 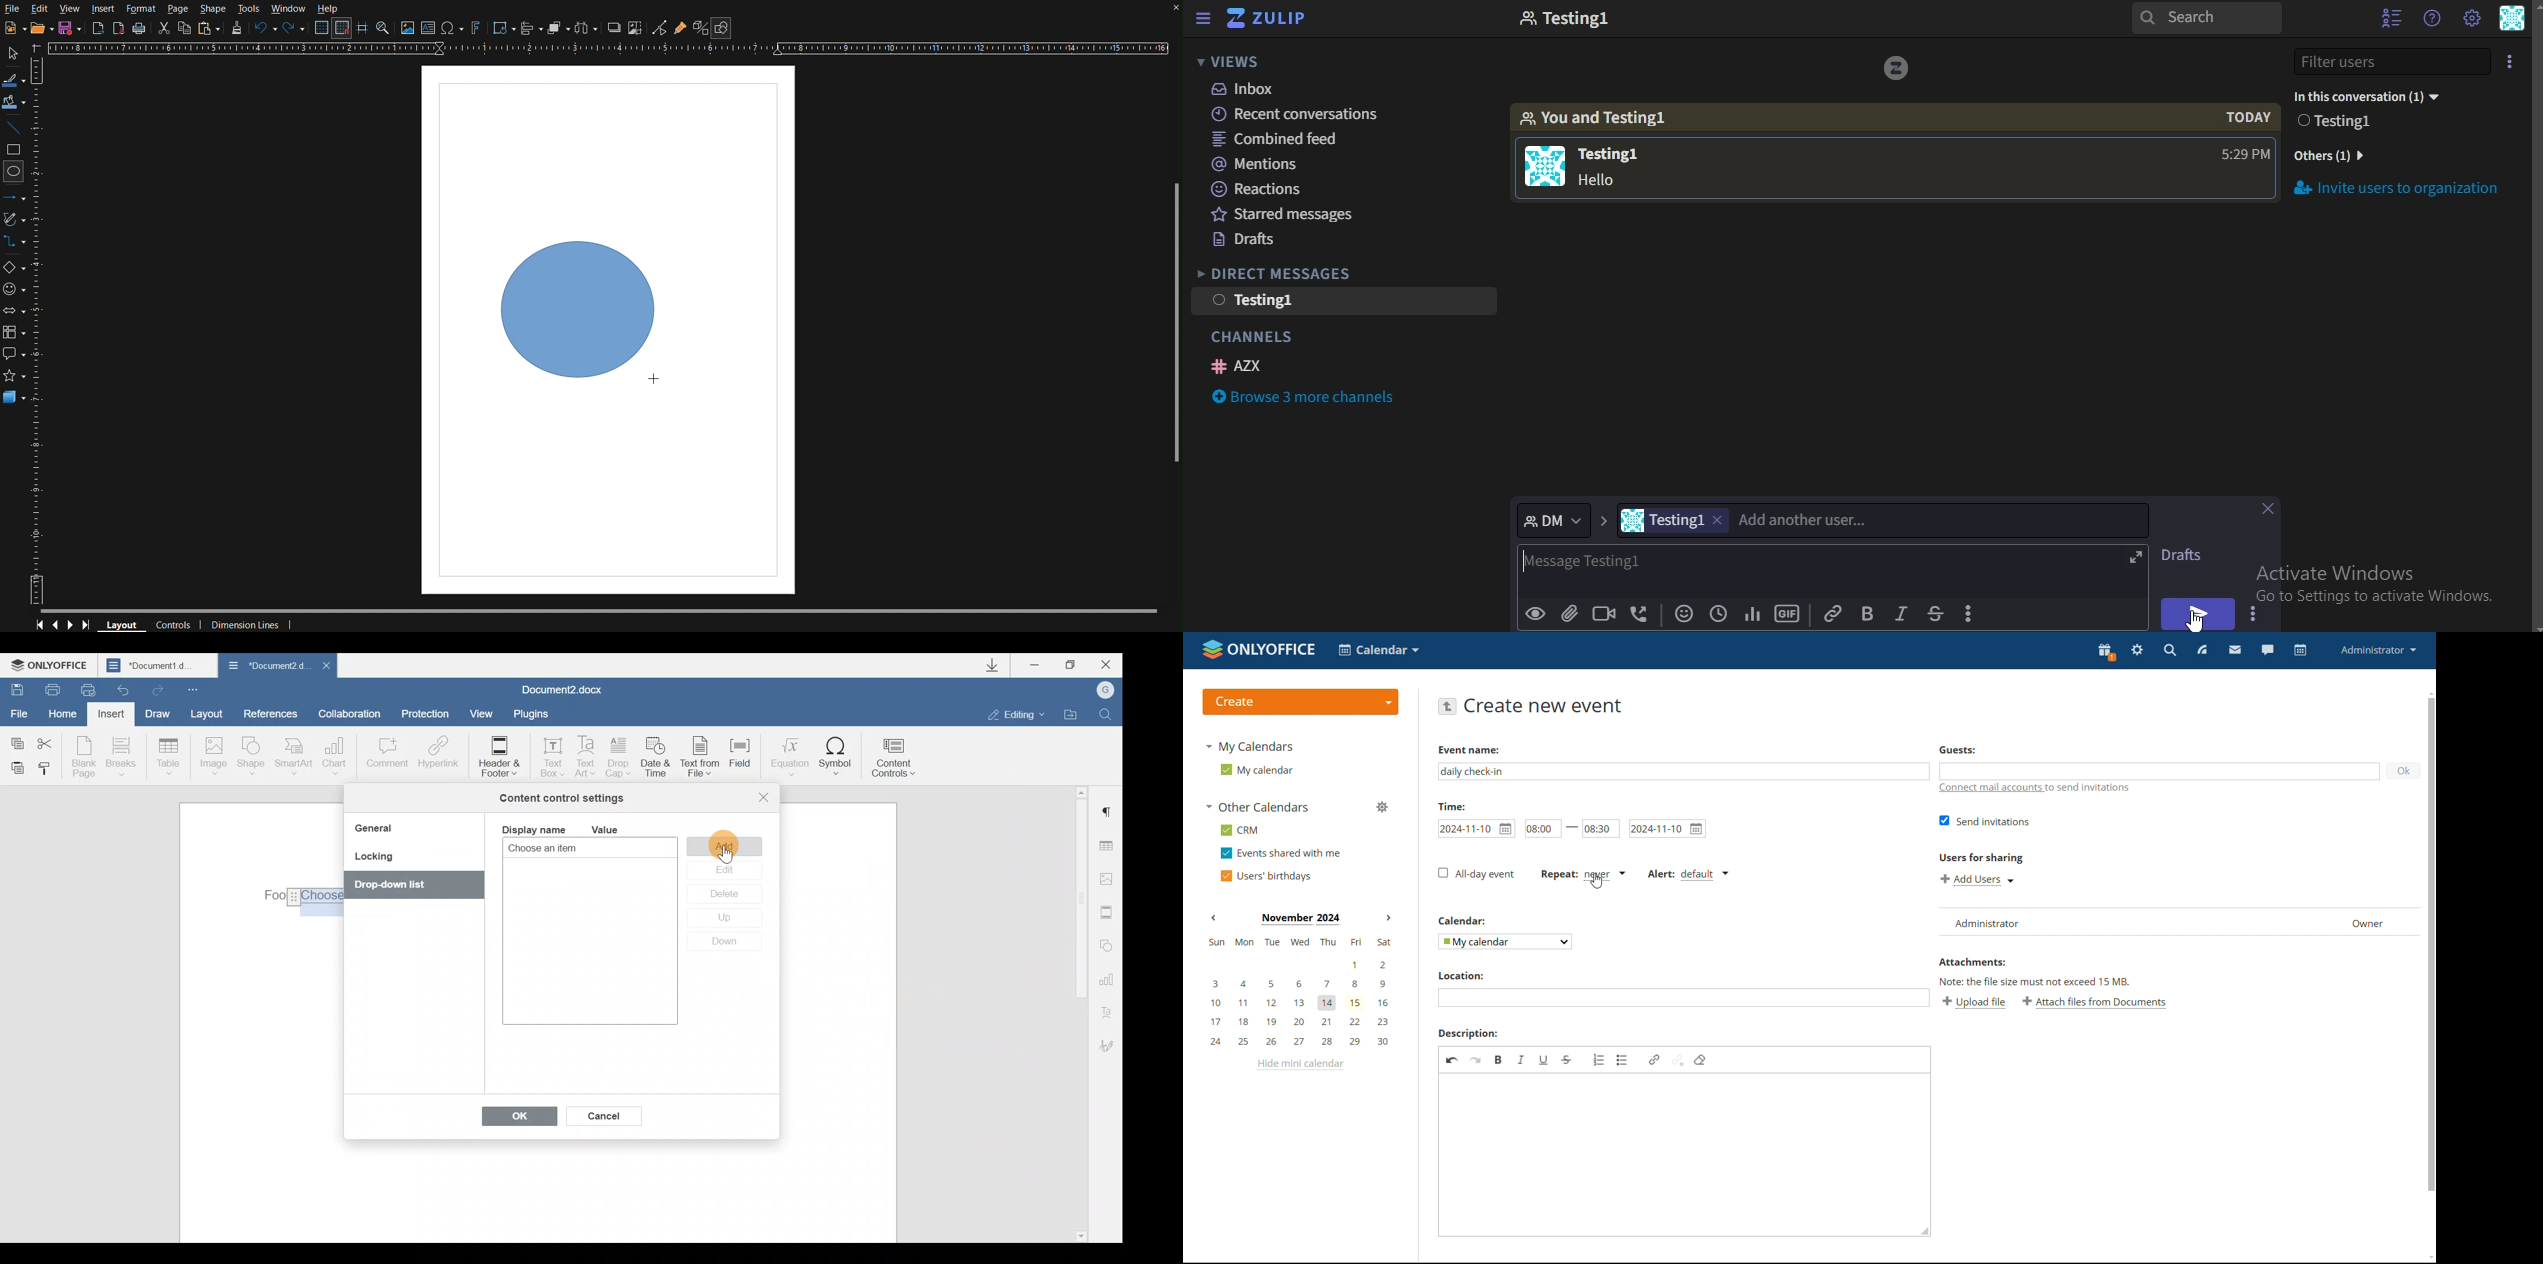 What do you see at coordinates (1307, 396) in the screenshot?
I see `browse 3 more channels` at bounding box center [1307, 396].